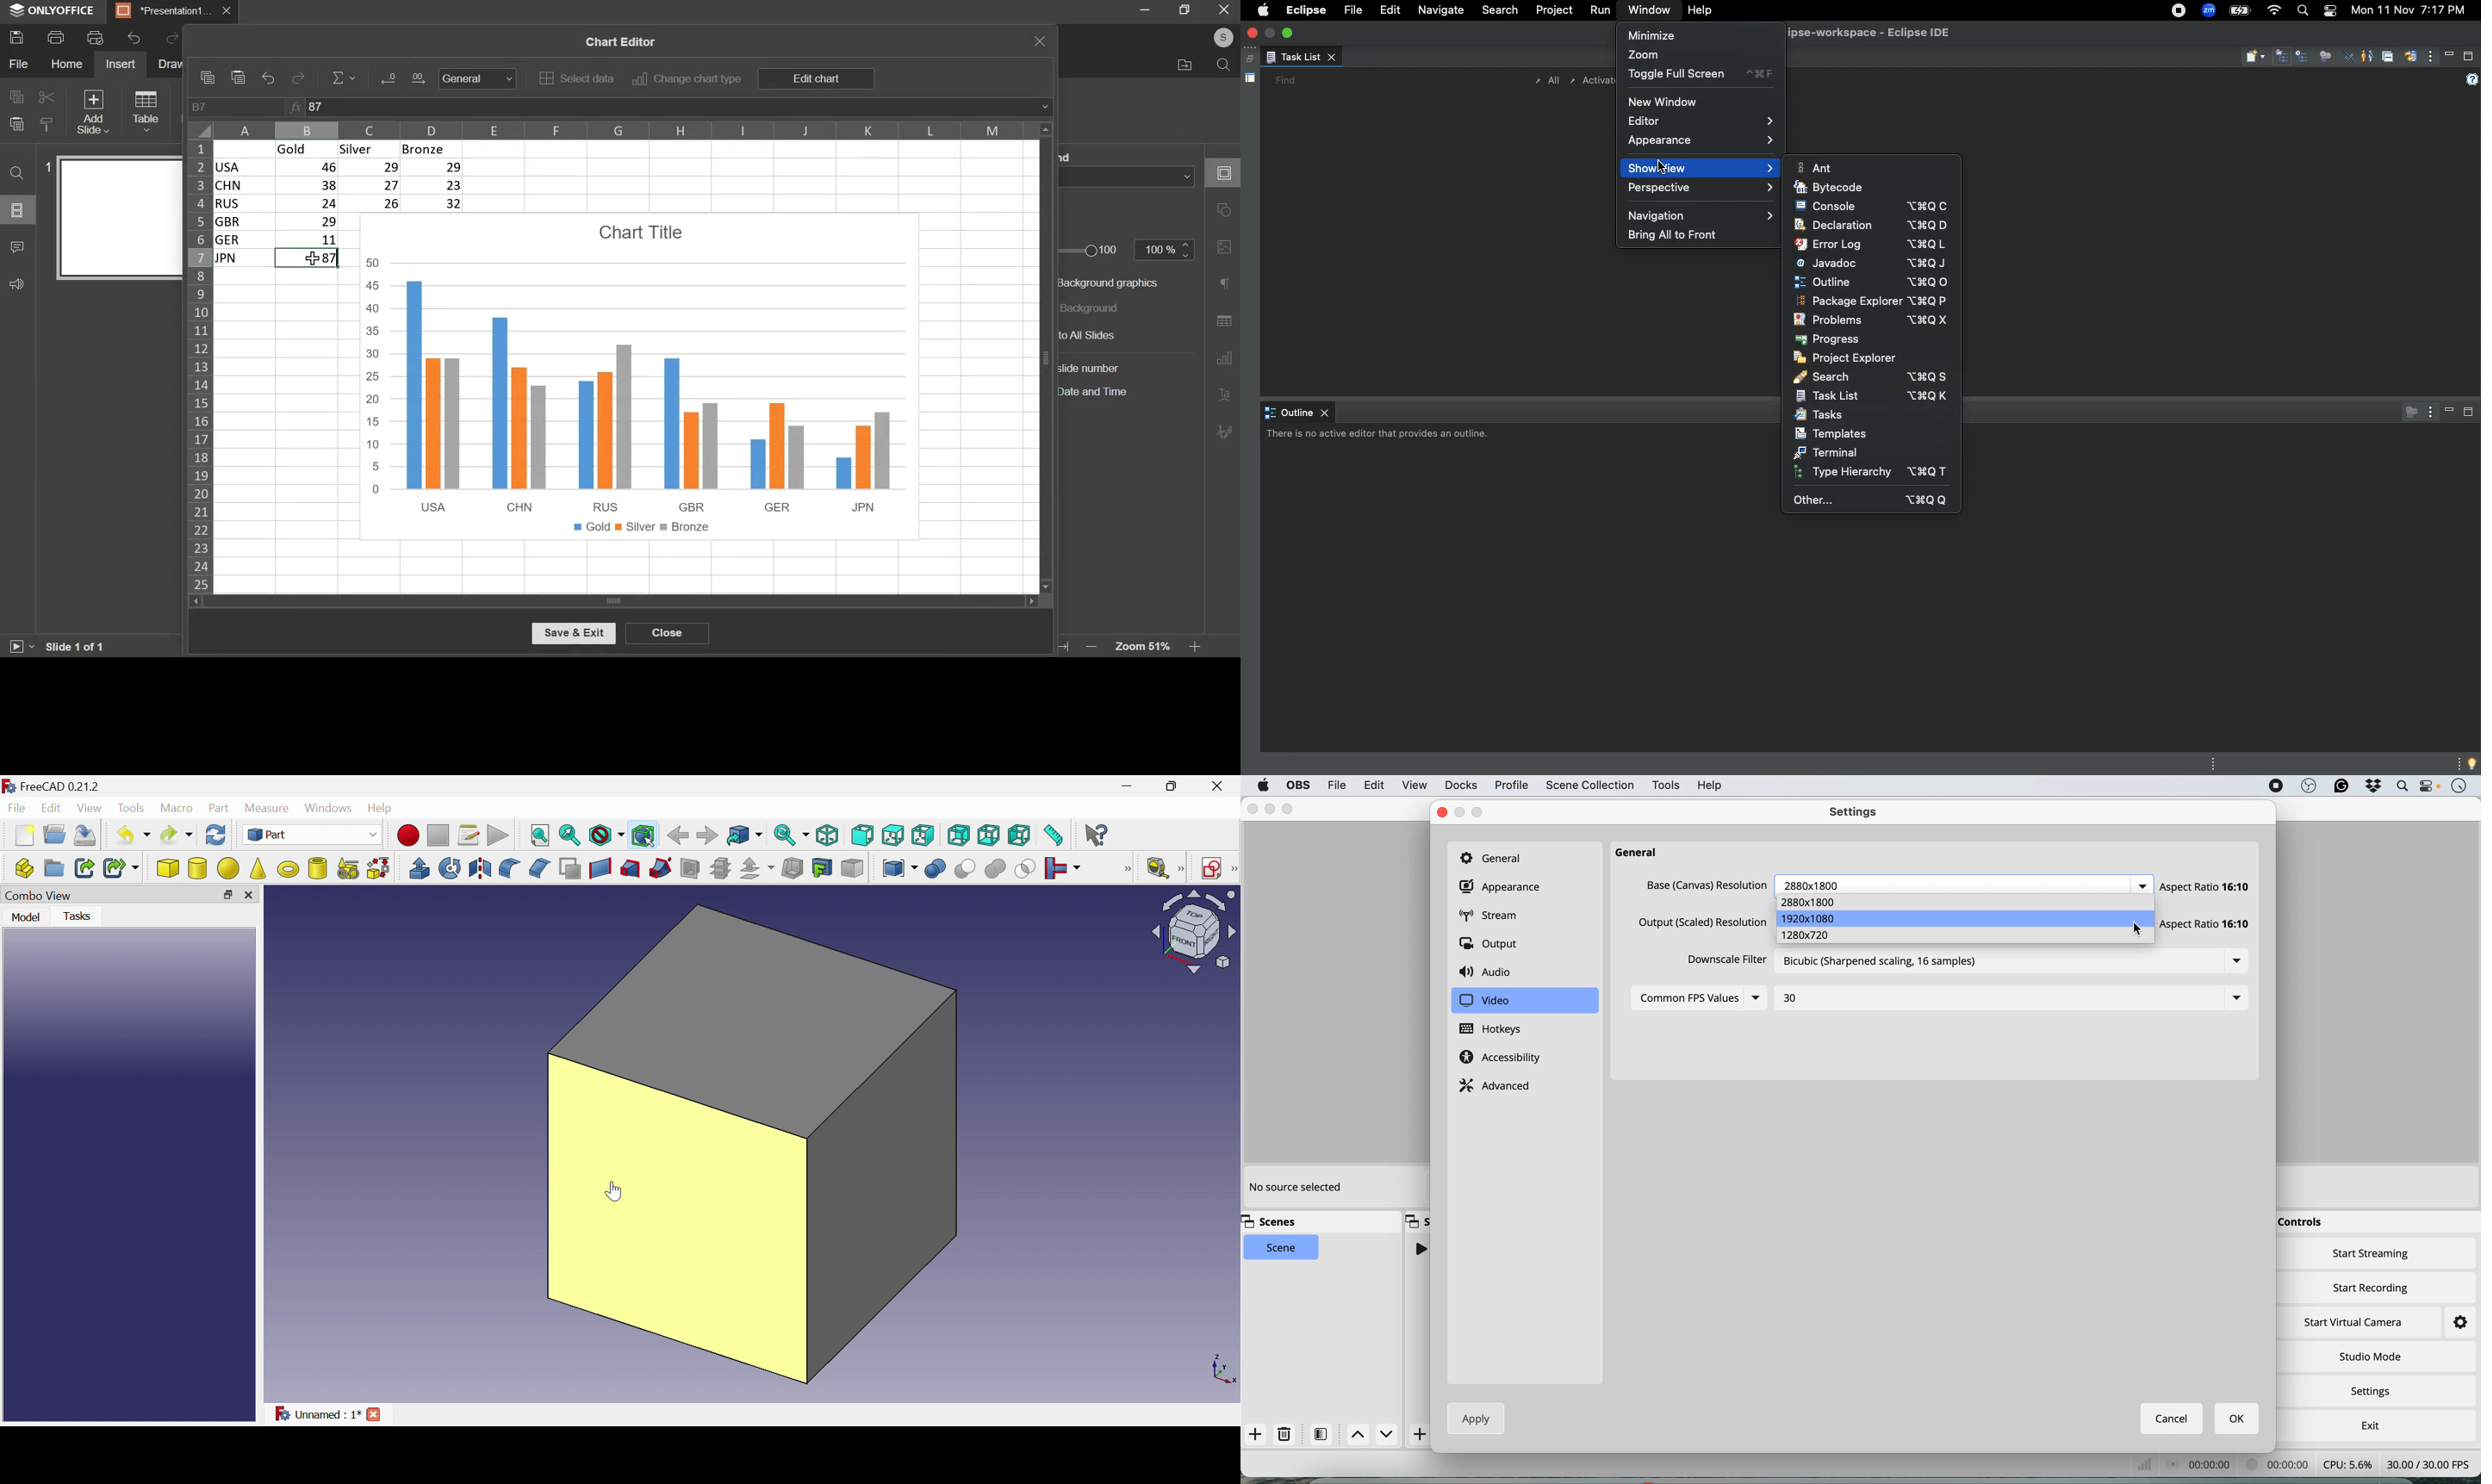  I want to click on to all slides, so click(1109, 335).